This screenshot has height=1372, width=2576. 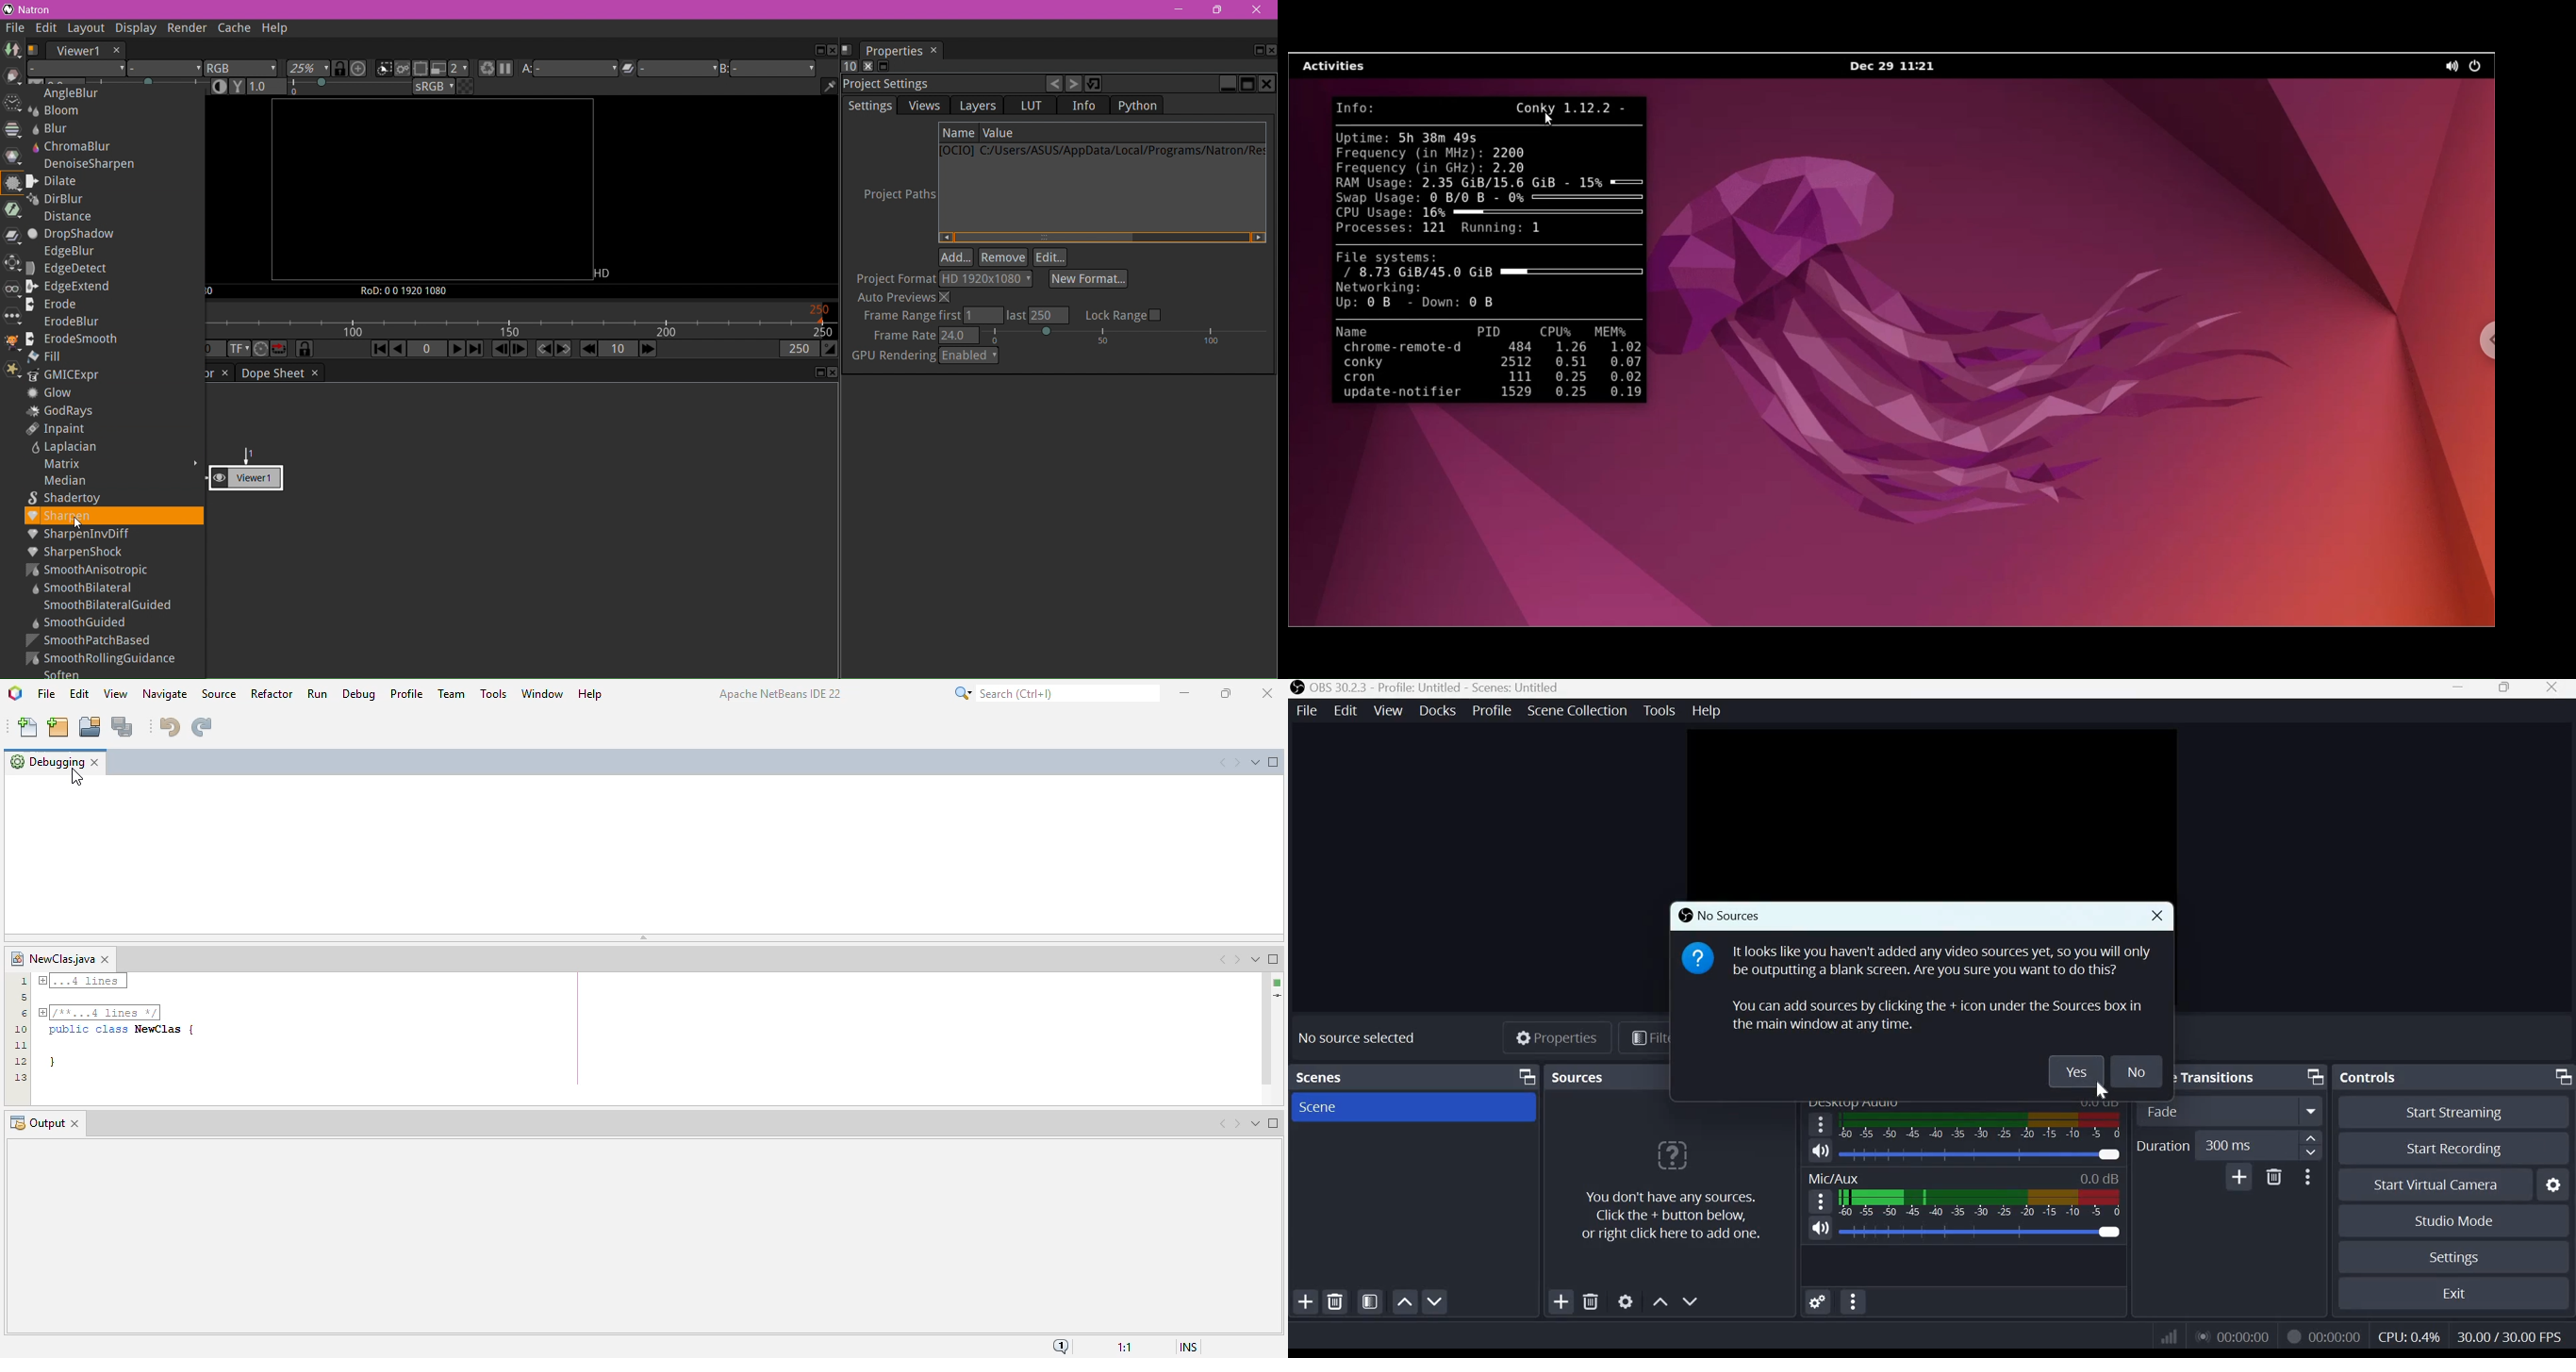 What do you see at coordinates (494, 692) in the screenshot?
I see `tools` at bounding box center [494, 692].